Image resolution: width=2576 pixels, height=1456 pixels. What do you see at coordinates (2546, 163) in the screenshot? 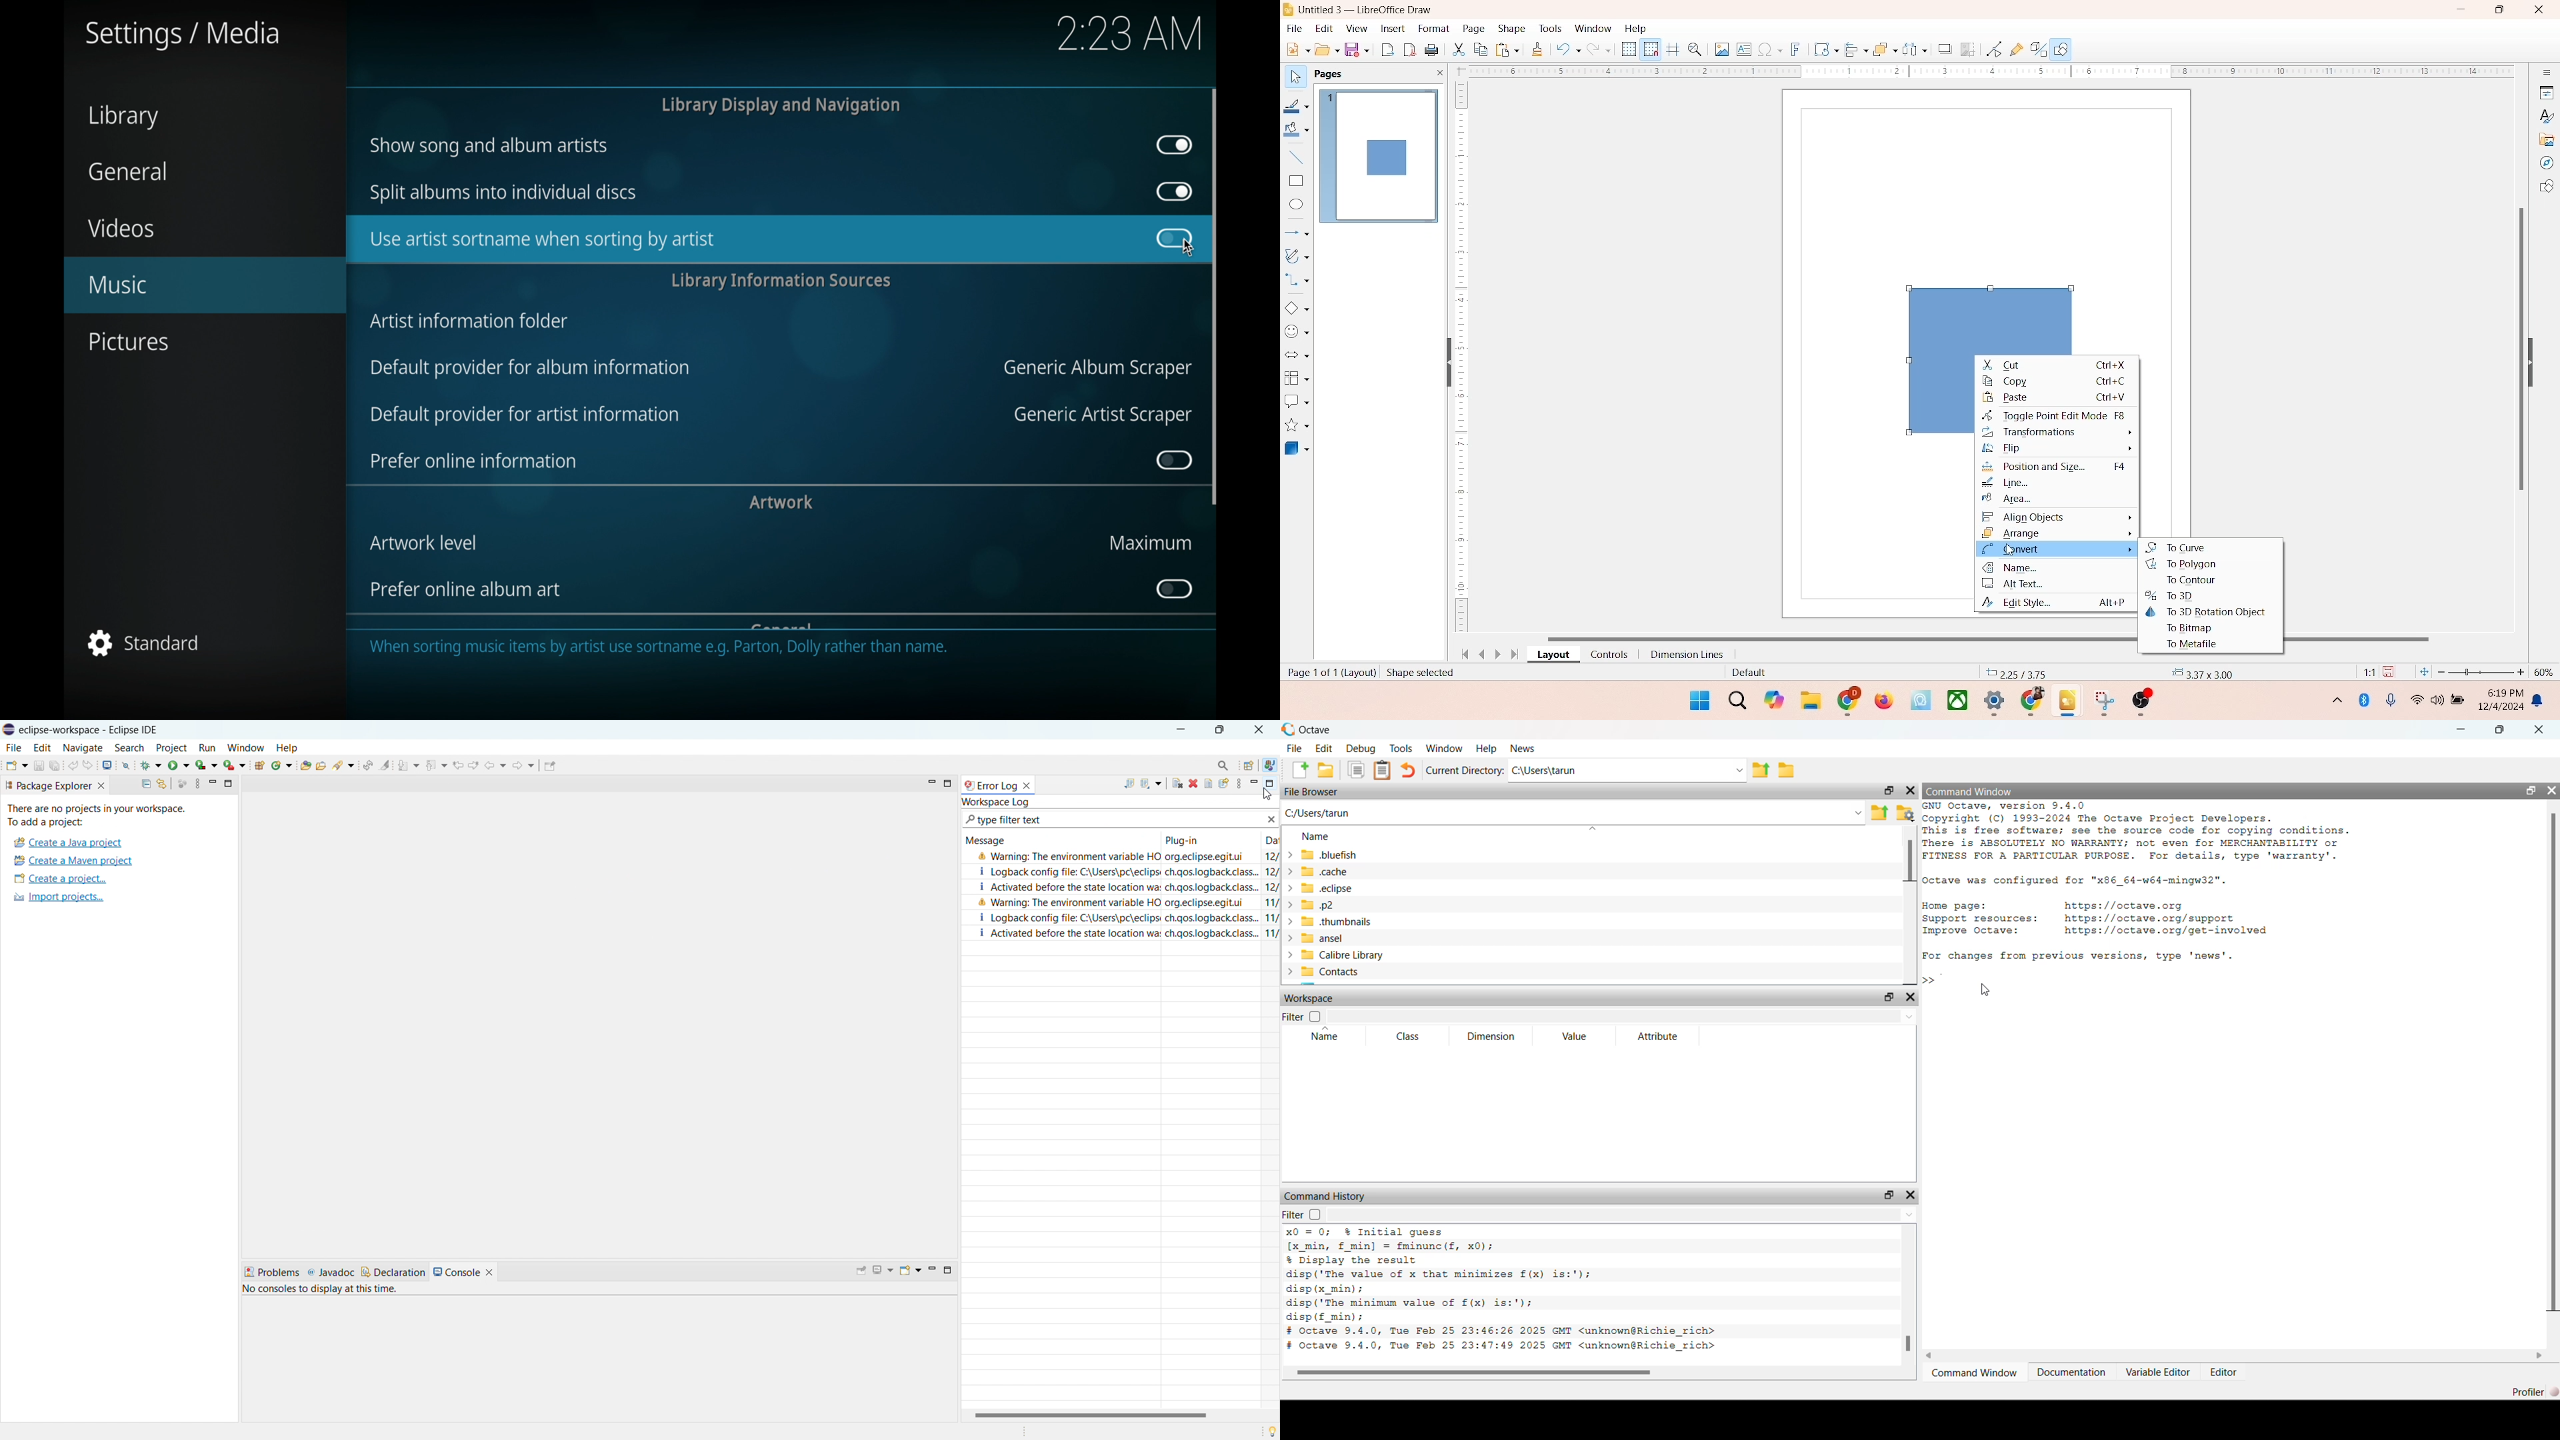
I see `navigator` at bounding box center [2546, 163].